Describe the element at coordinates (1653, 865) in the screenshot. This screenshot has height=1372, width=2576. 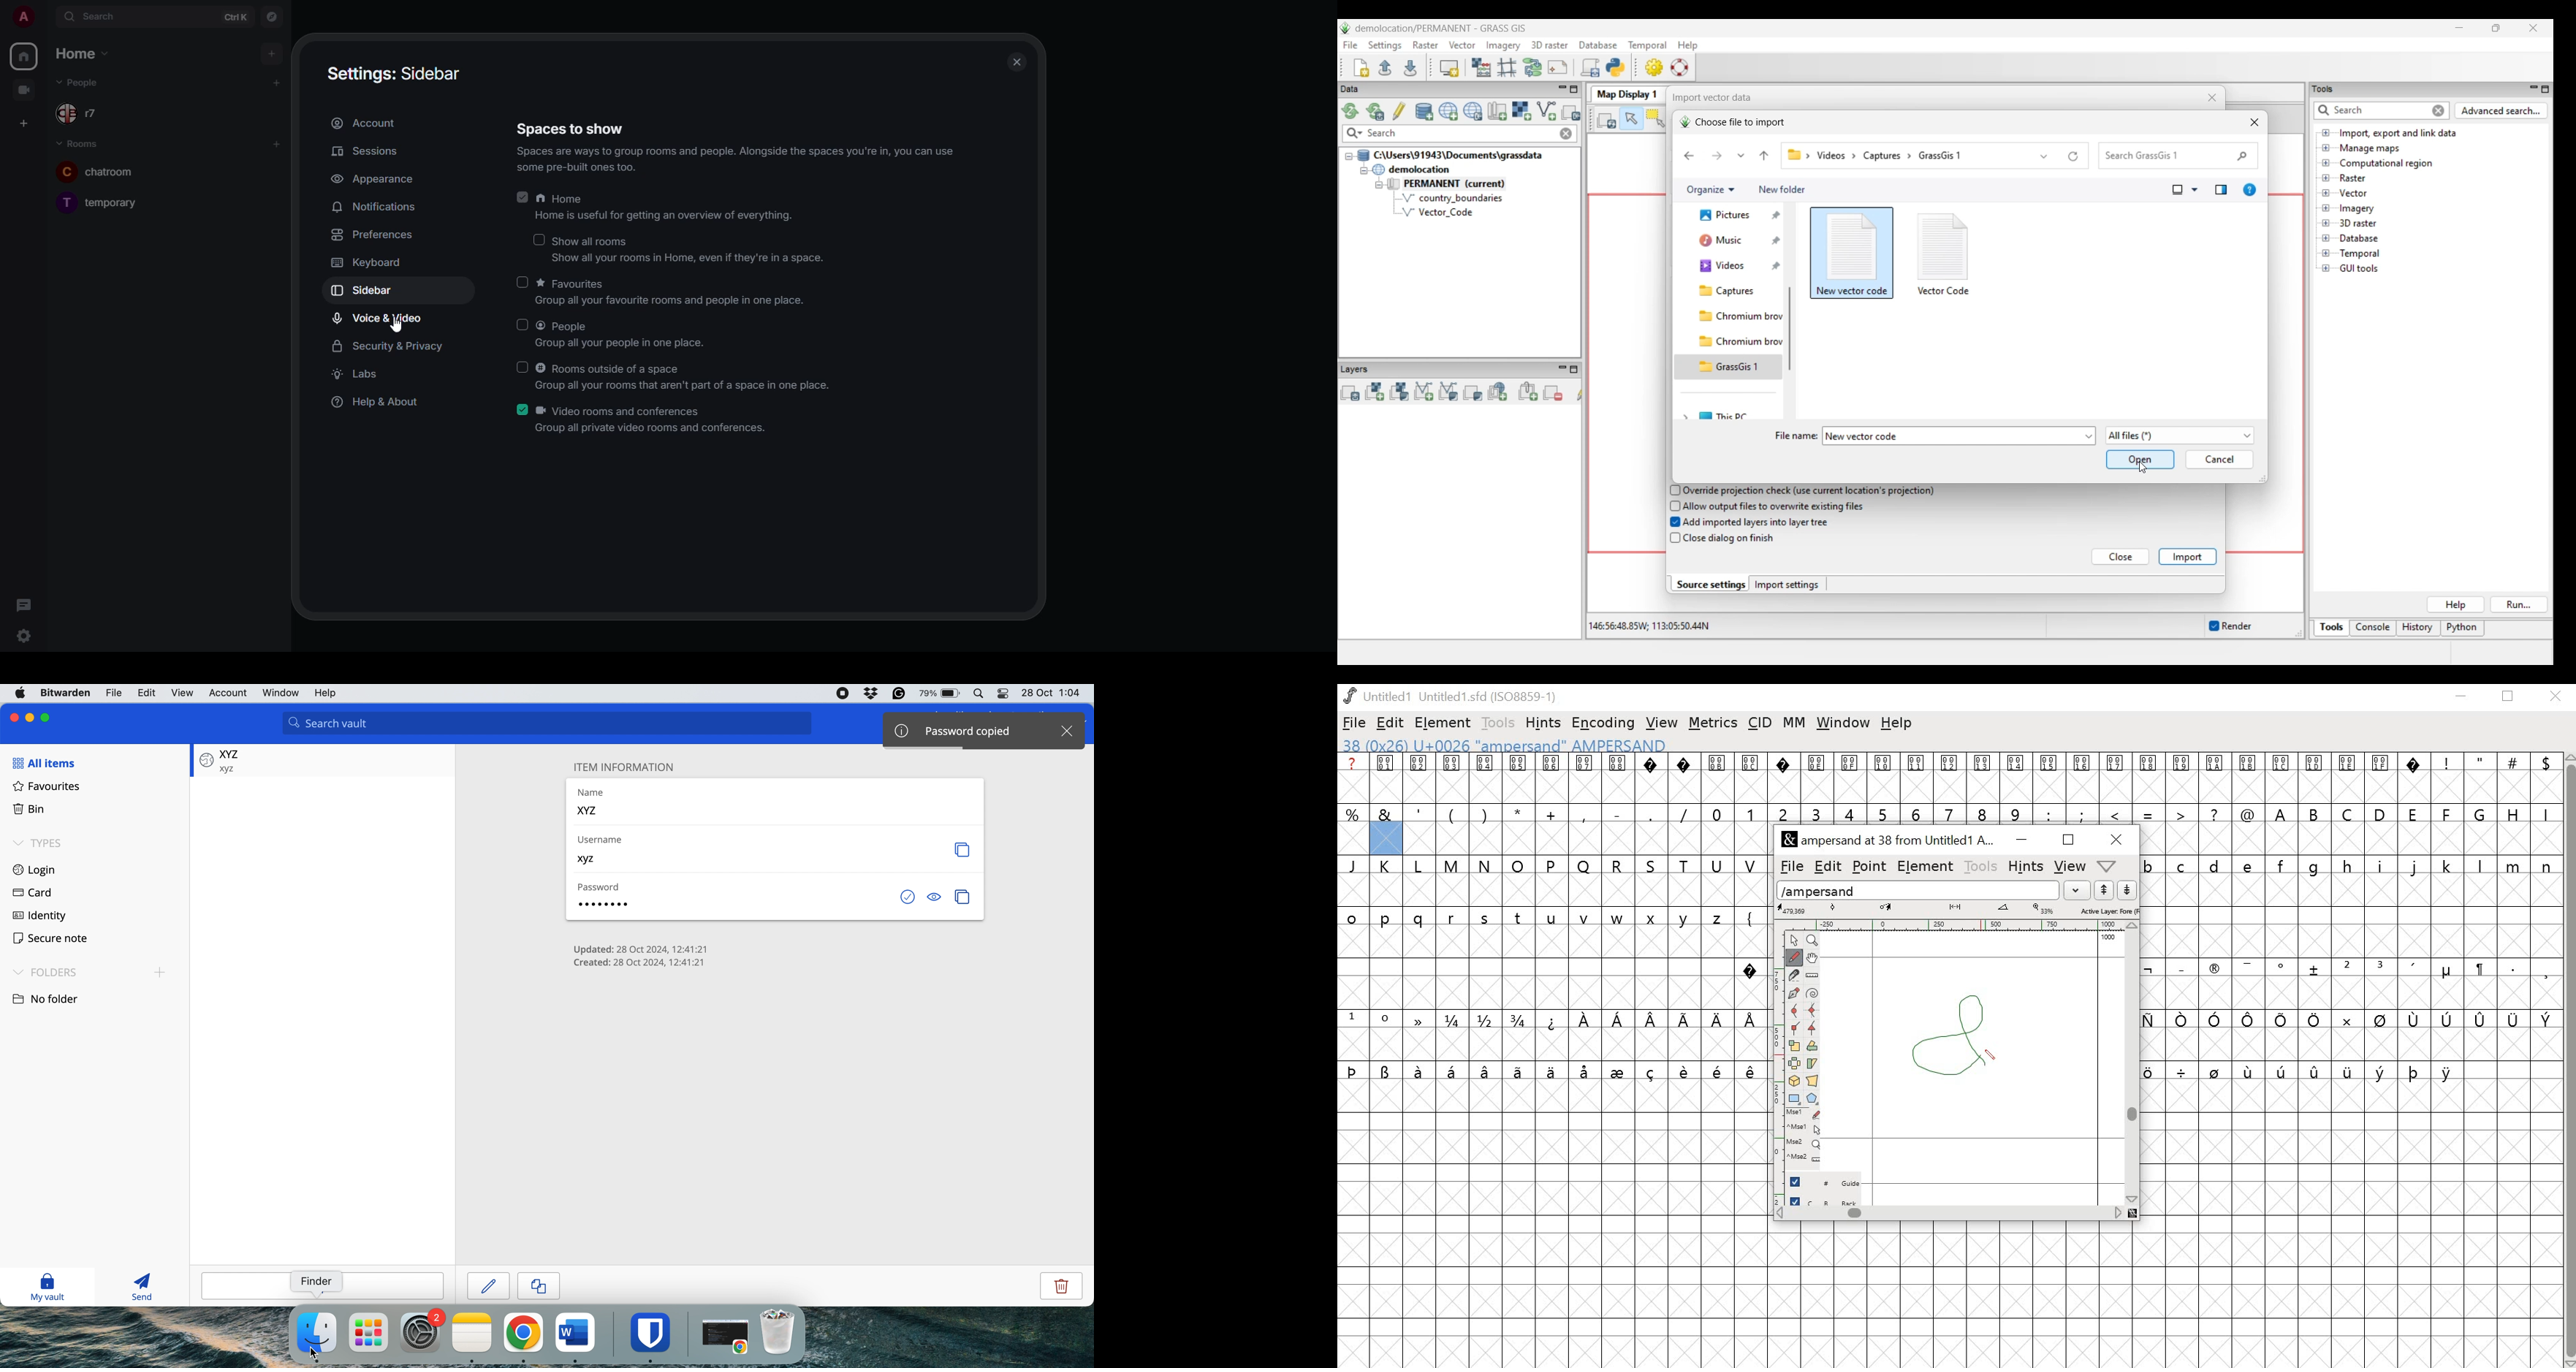
I see `S` at that location.